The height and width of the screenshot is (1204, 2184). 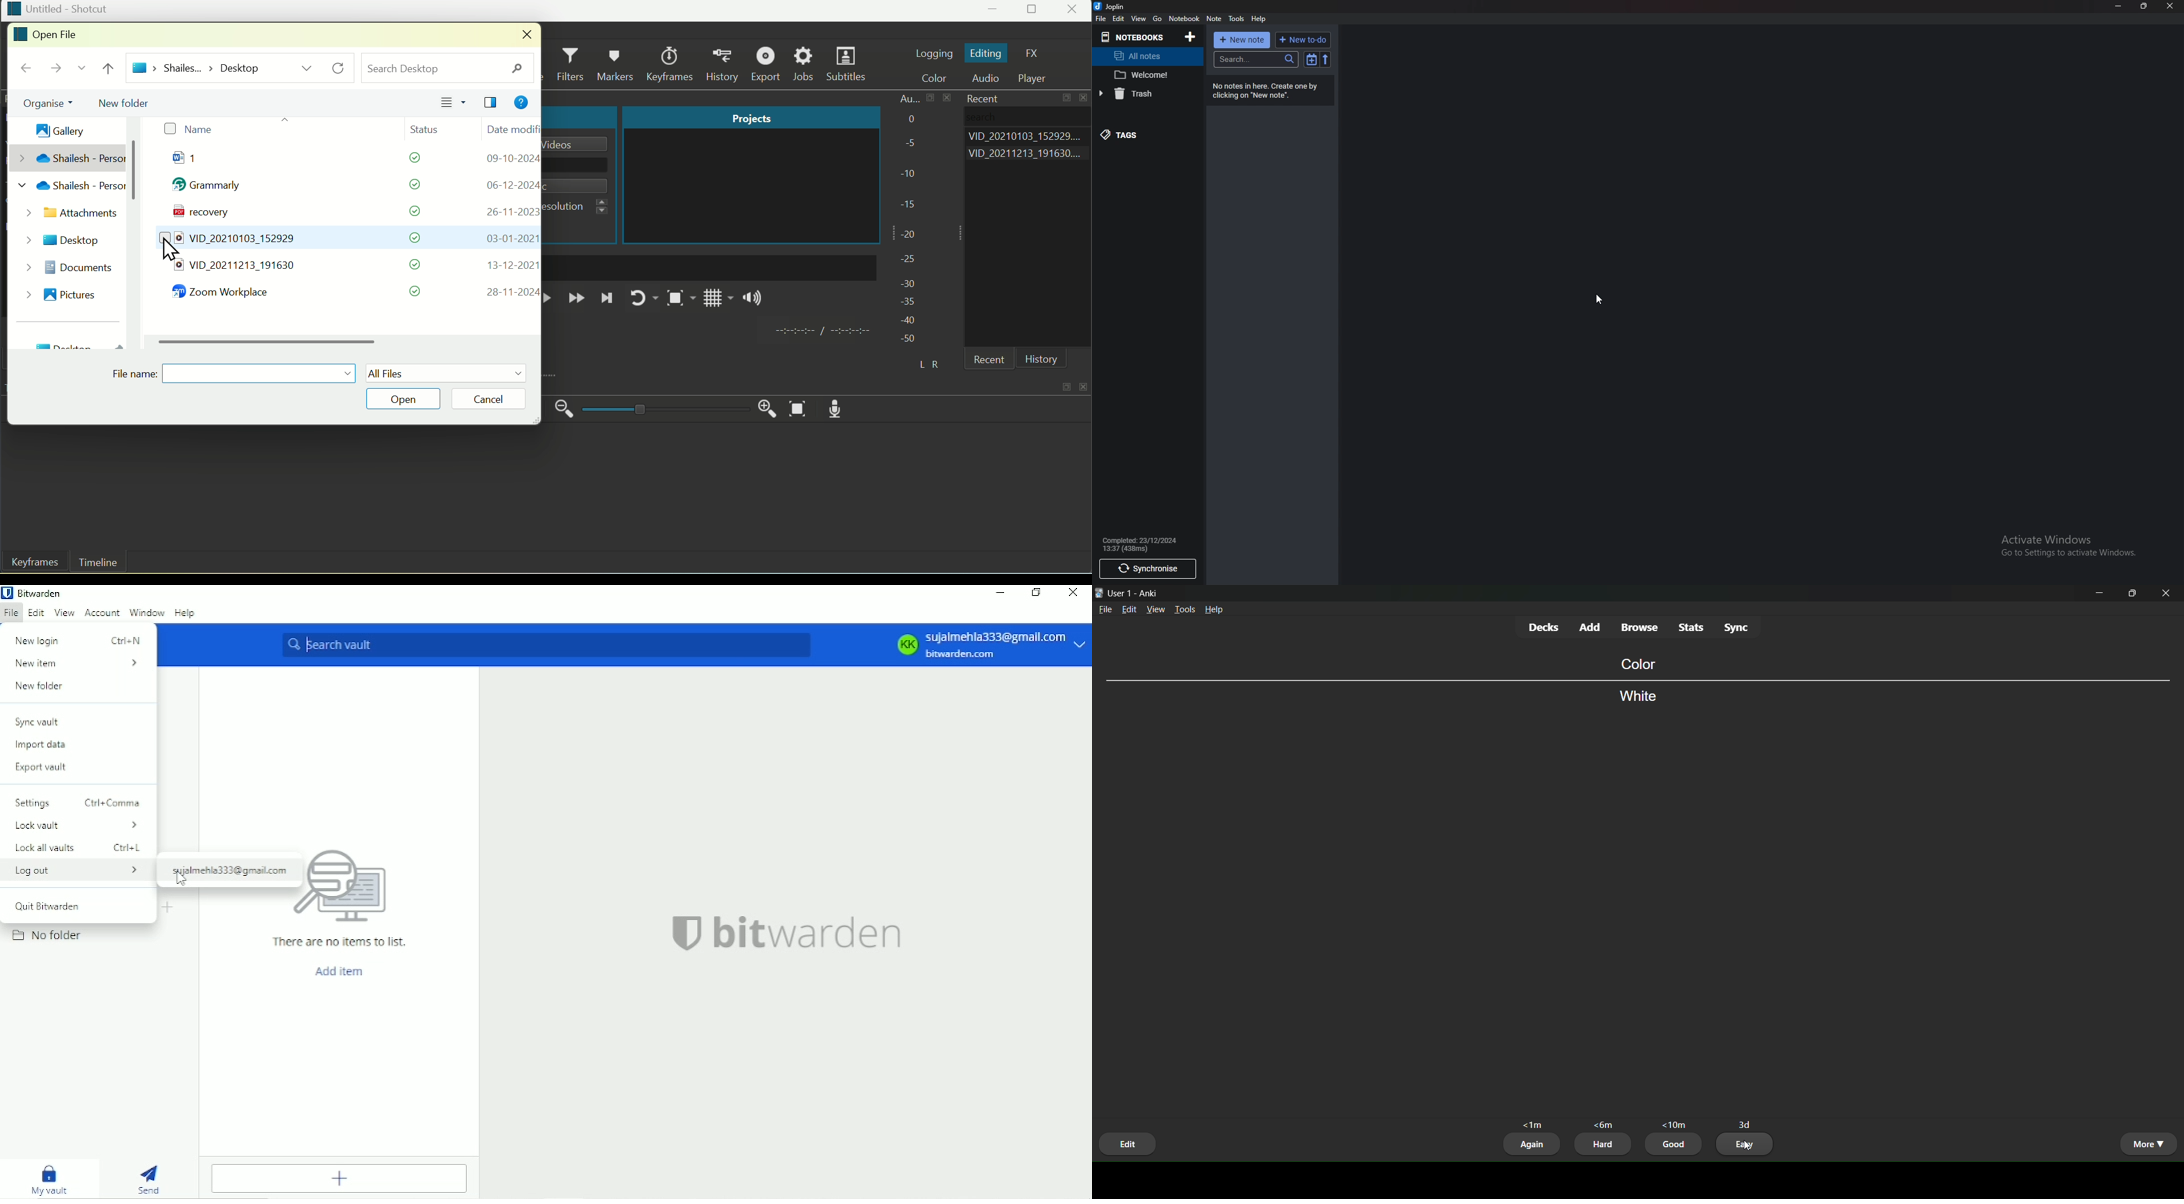 I want to click on decks, so click(x=1543, y=627).